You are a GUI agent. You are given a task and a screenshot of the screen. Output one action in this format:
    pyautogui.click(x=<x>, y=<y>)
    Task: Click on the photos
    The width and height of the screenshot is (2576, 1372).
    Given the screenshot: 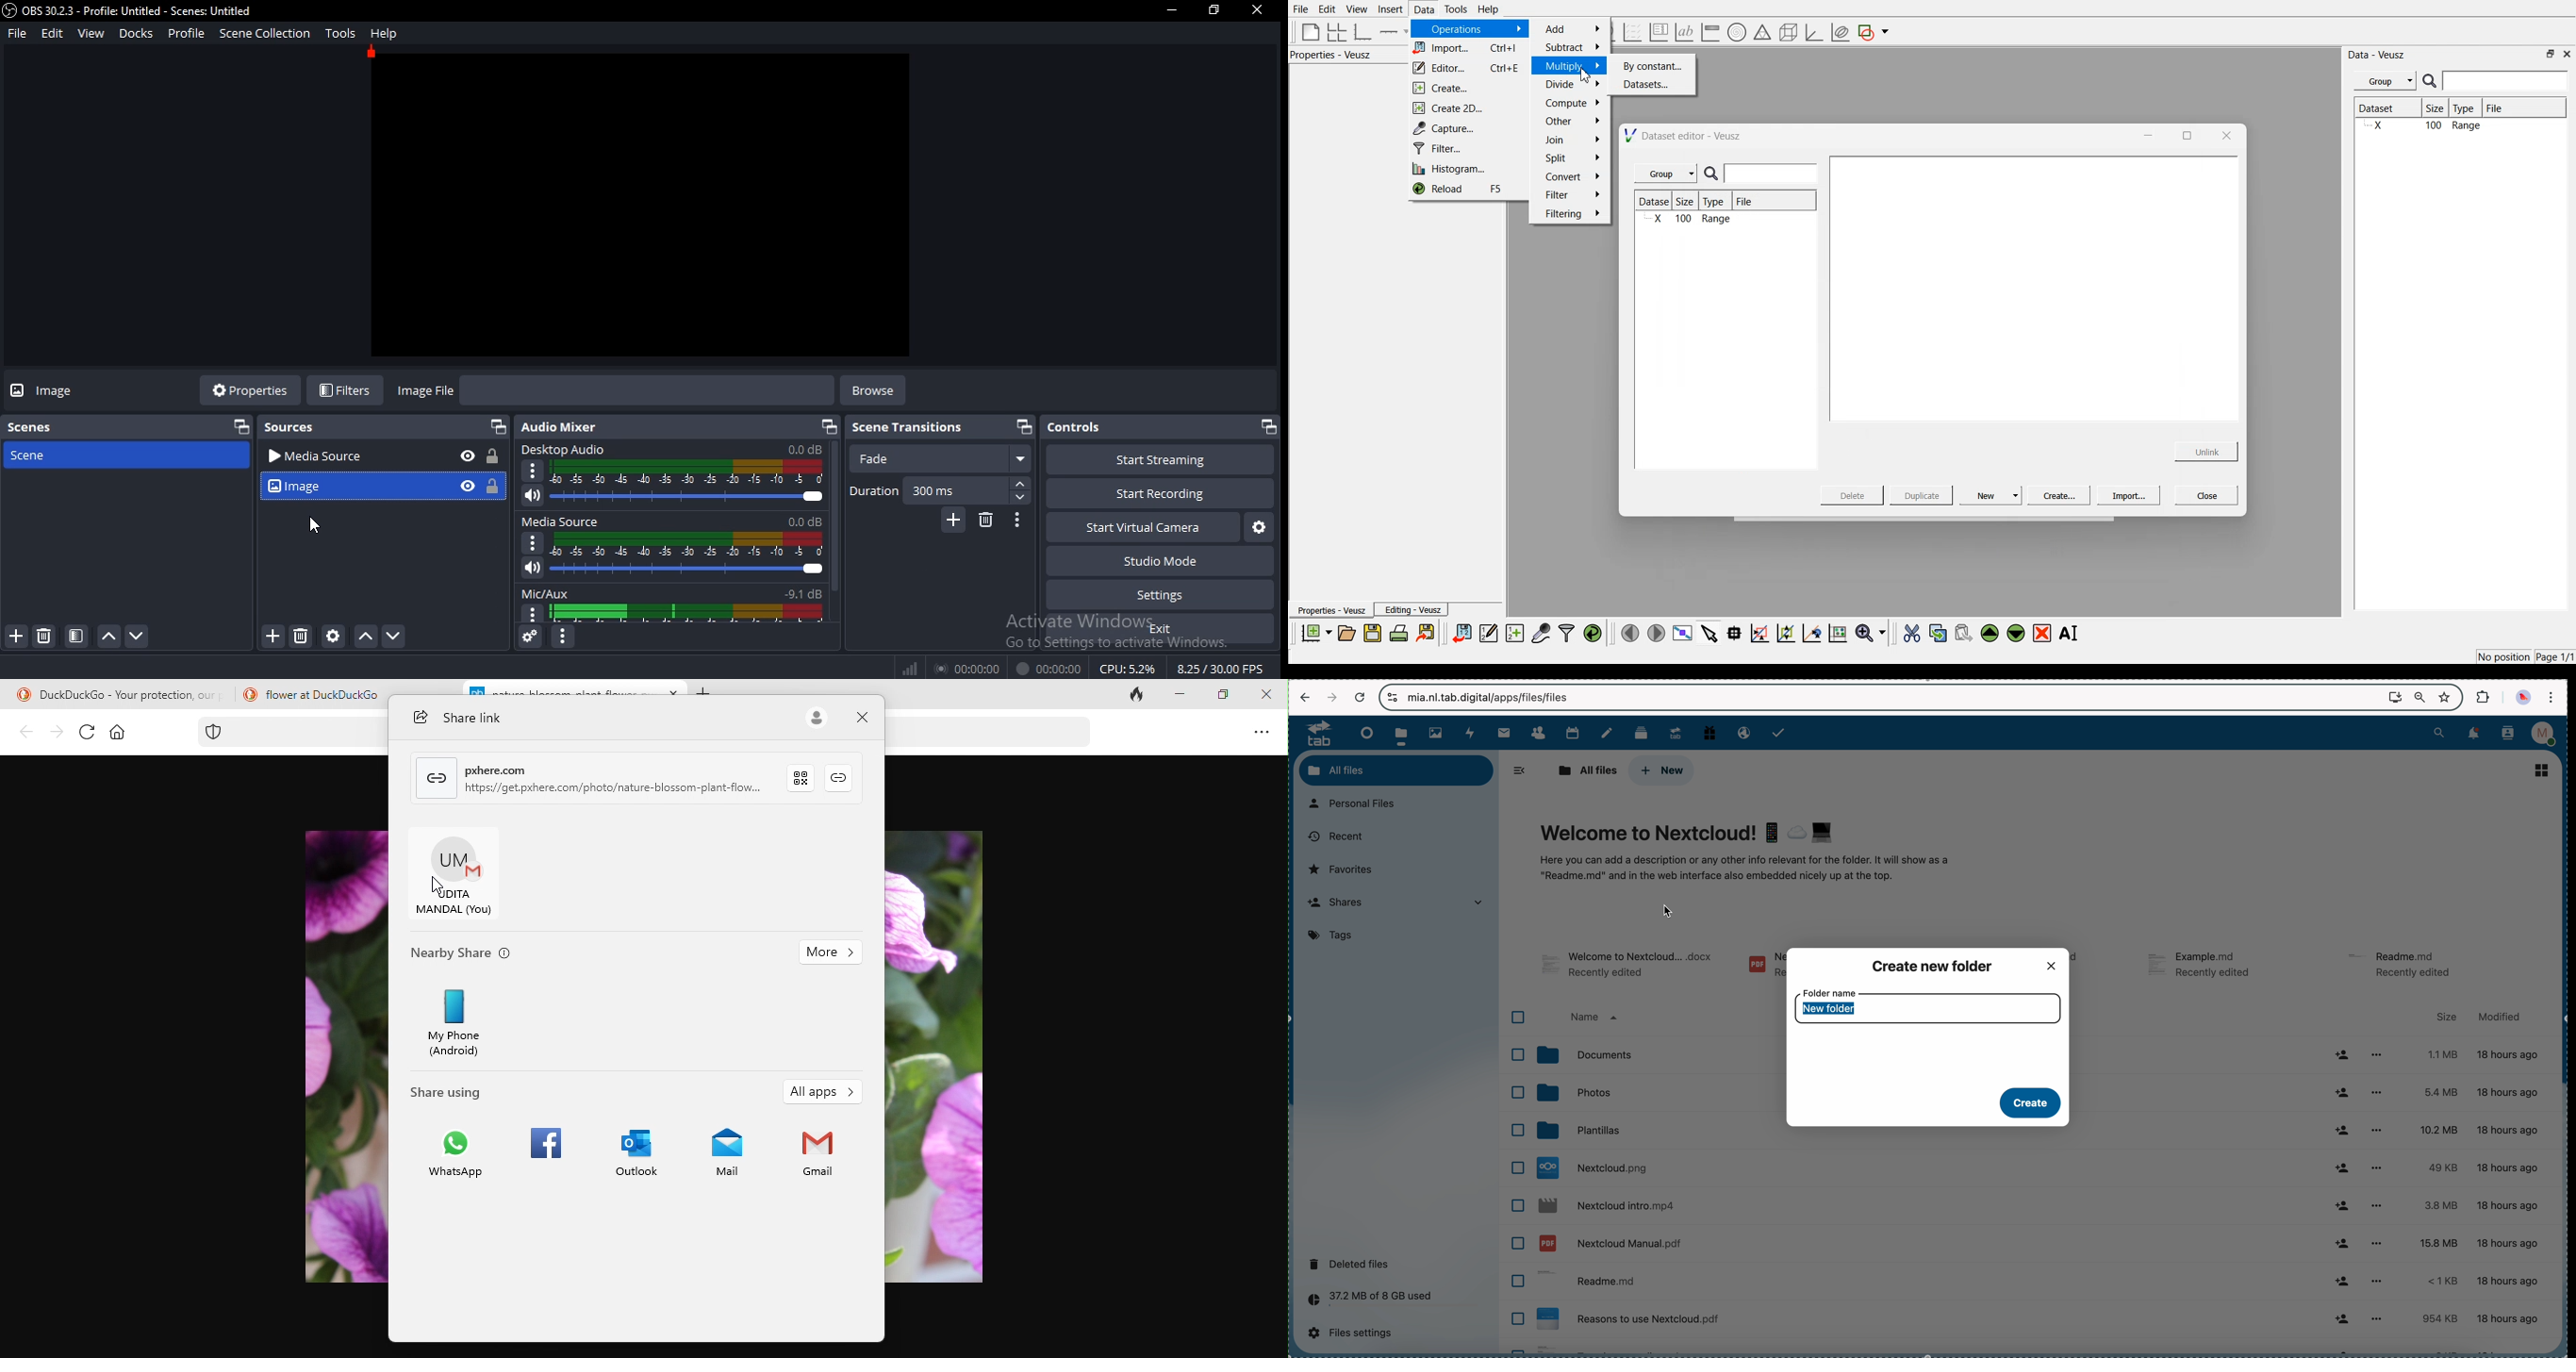 What is the action you would take?
    pyautogui.click(x=1656, y=1095)
    